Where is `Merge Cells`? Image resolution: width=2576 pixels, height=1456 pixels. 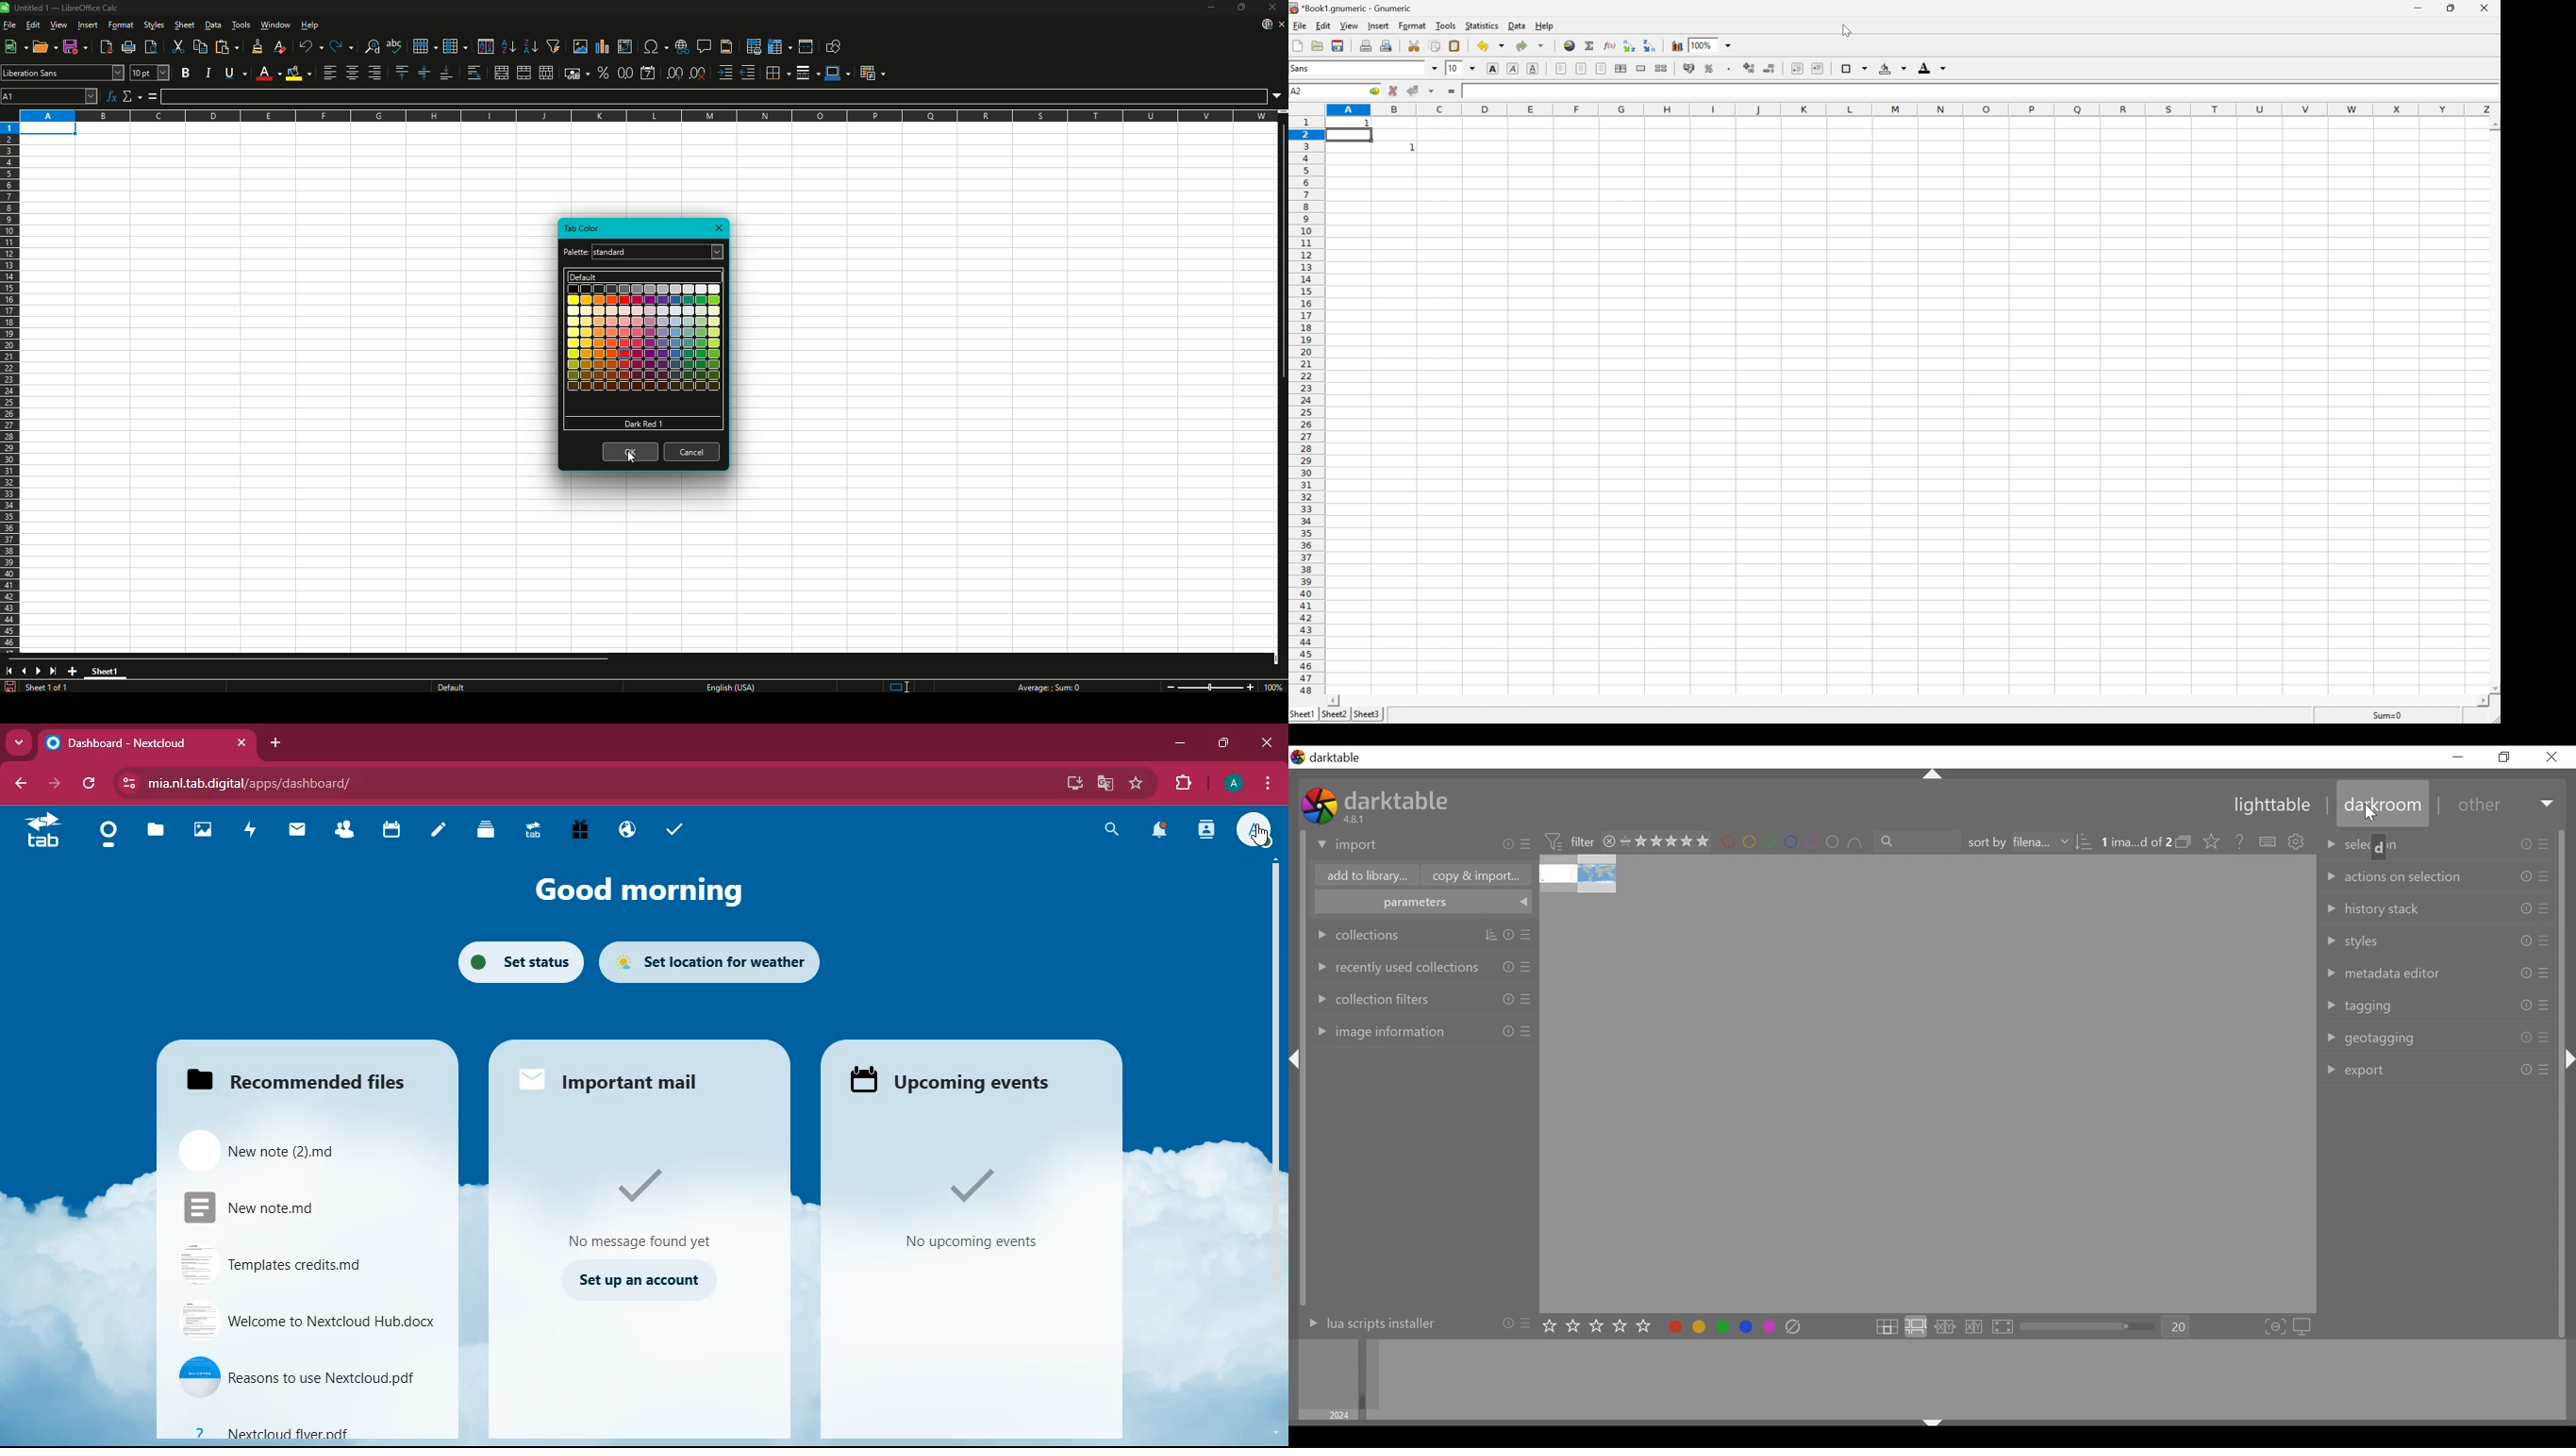
Merge Cells is located at coordinates (524, 73).